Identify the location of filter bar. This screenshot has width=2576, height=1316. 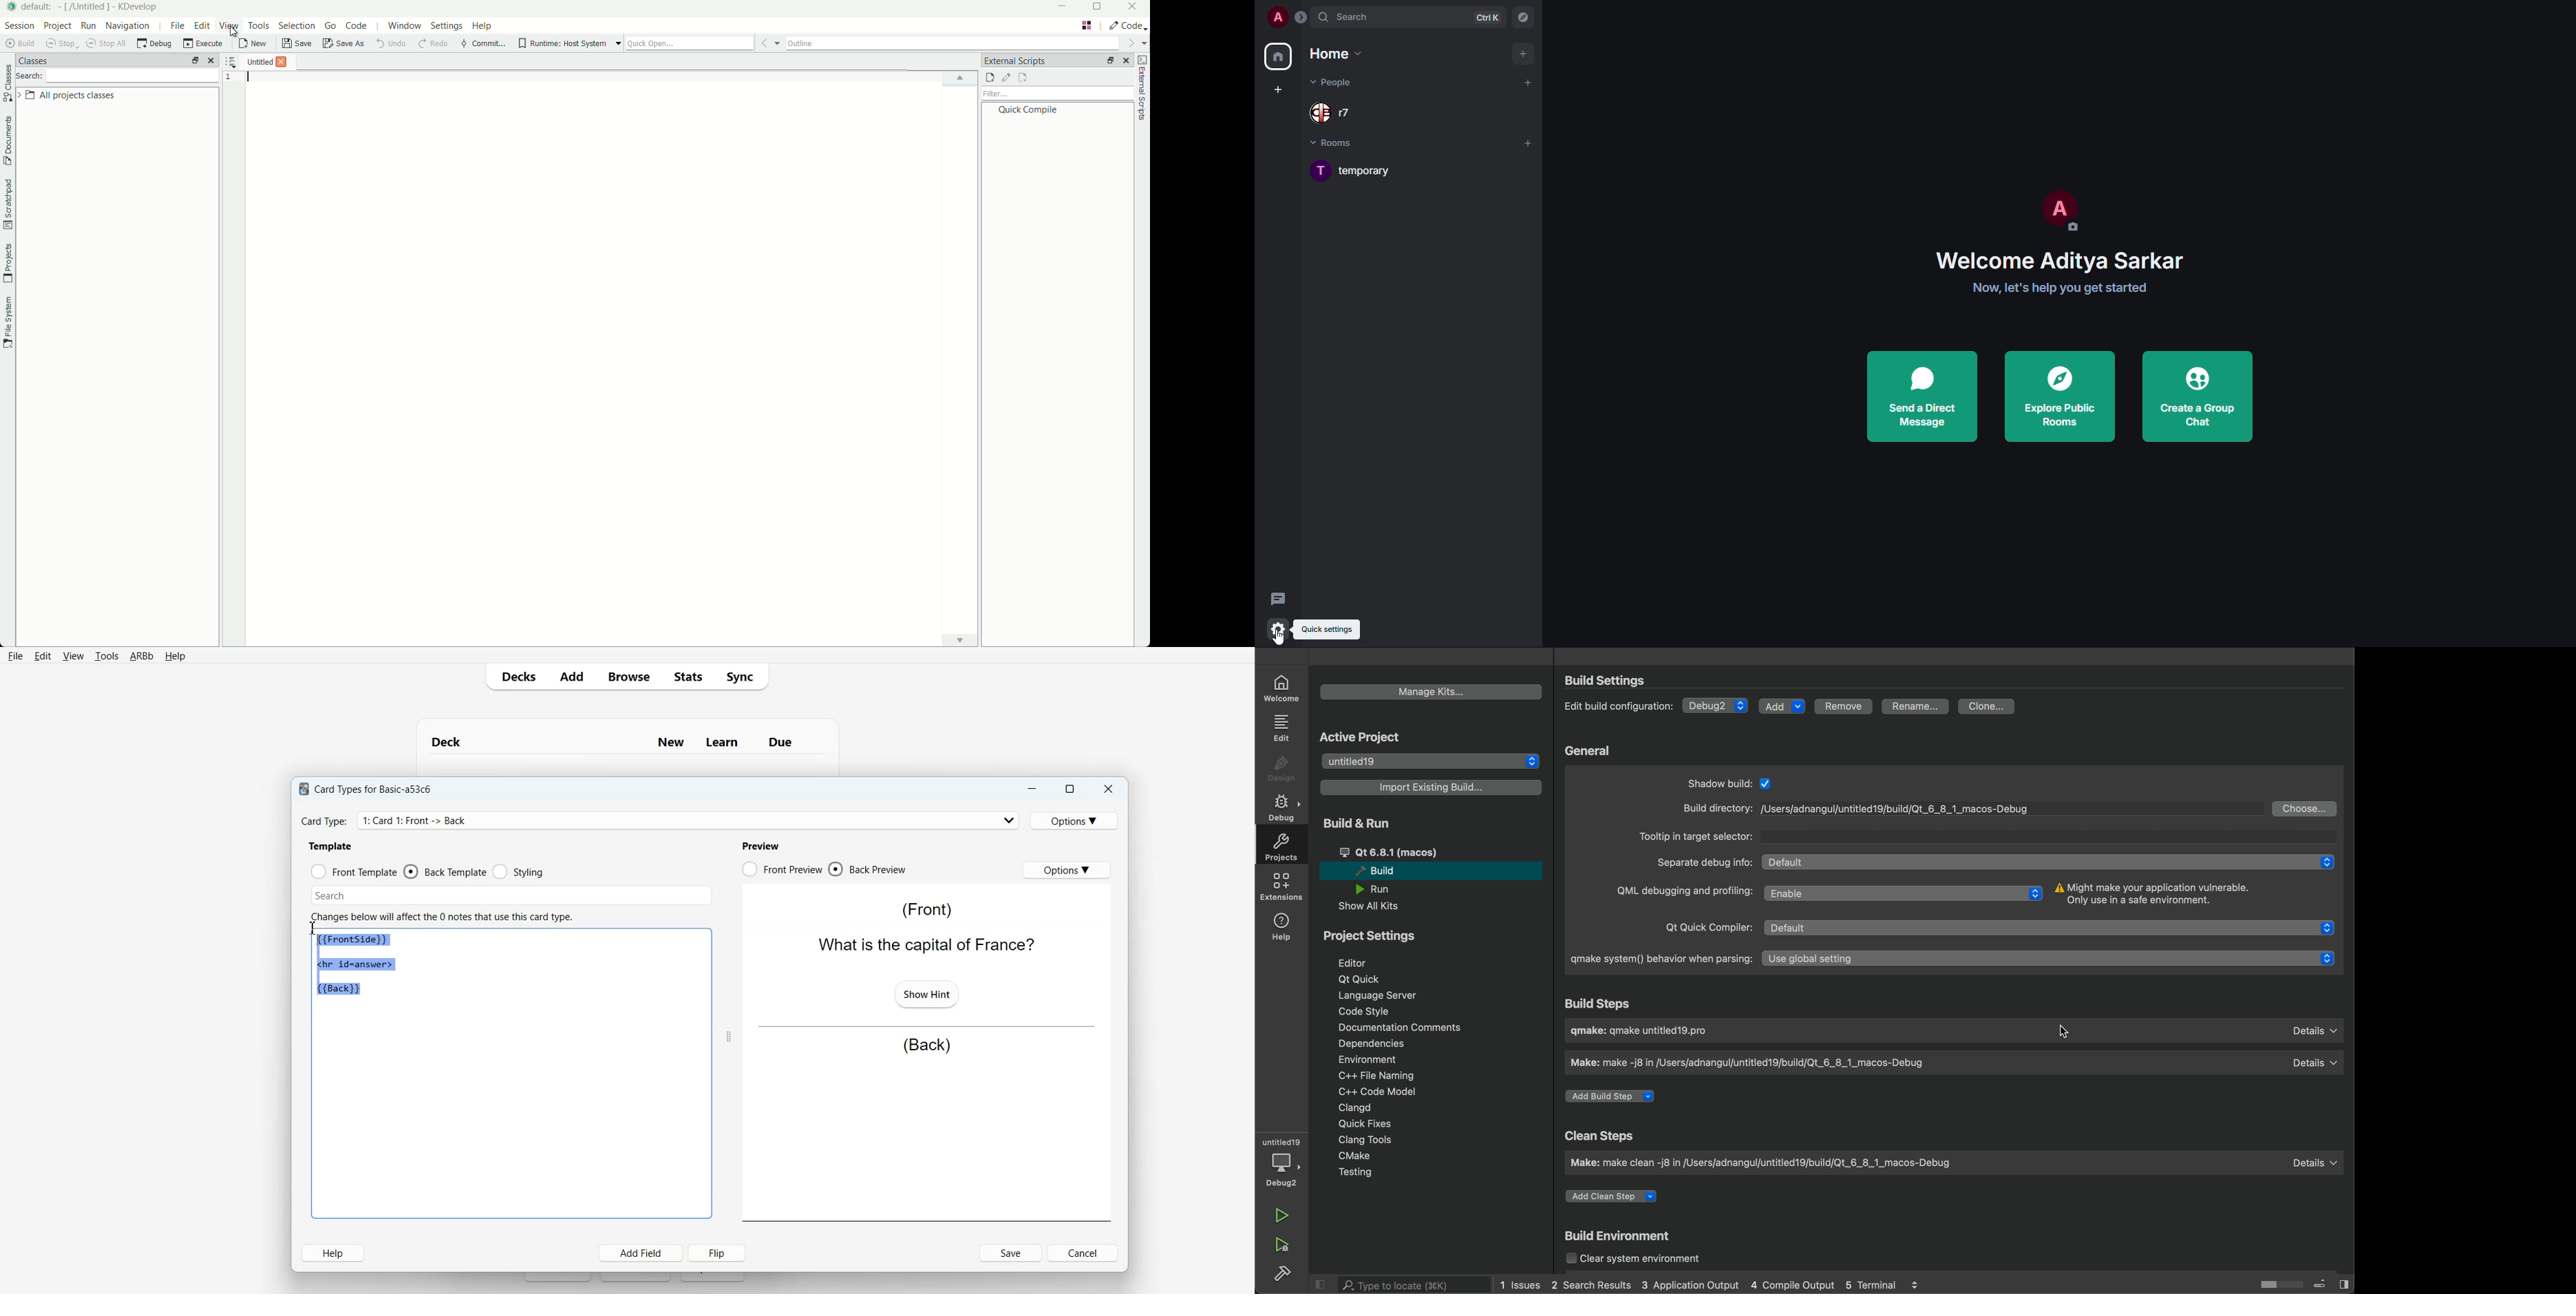
(1058, 94).